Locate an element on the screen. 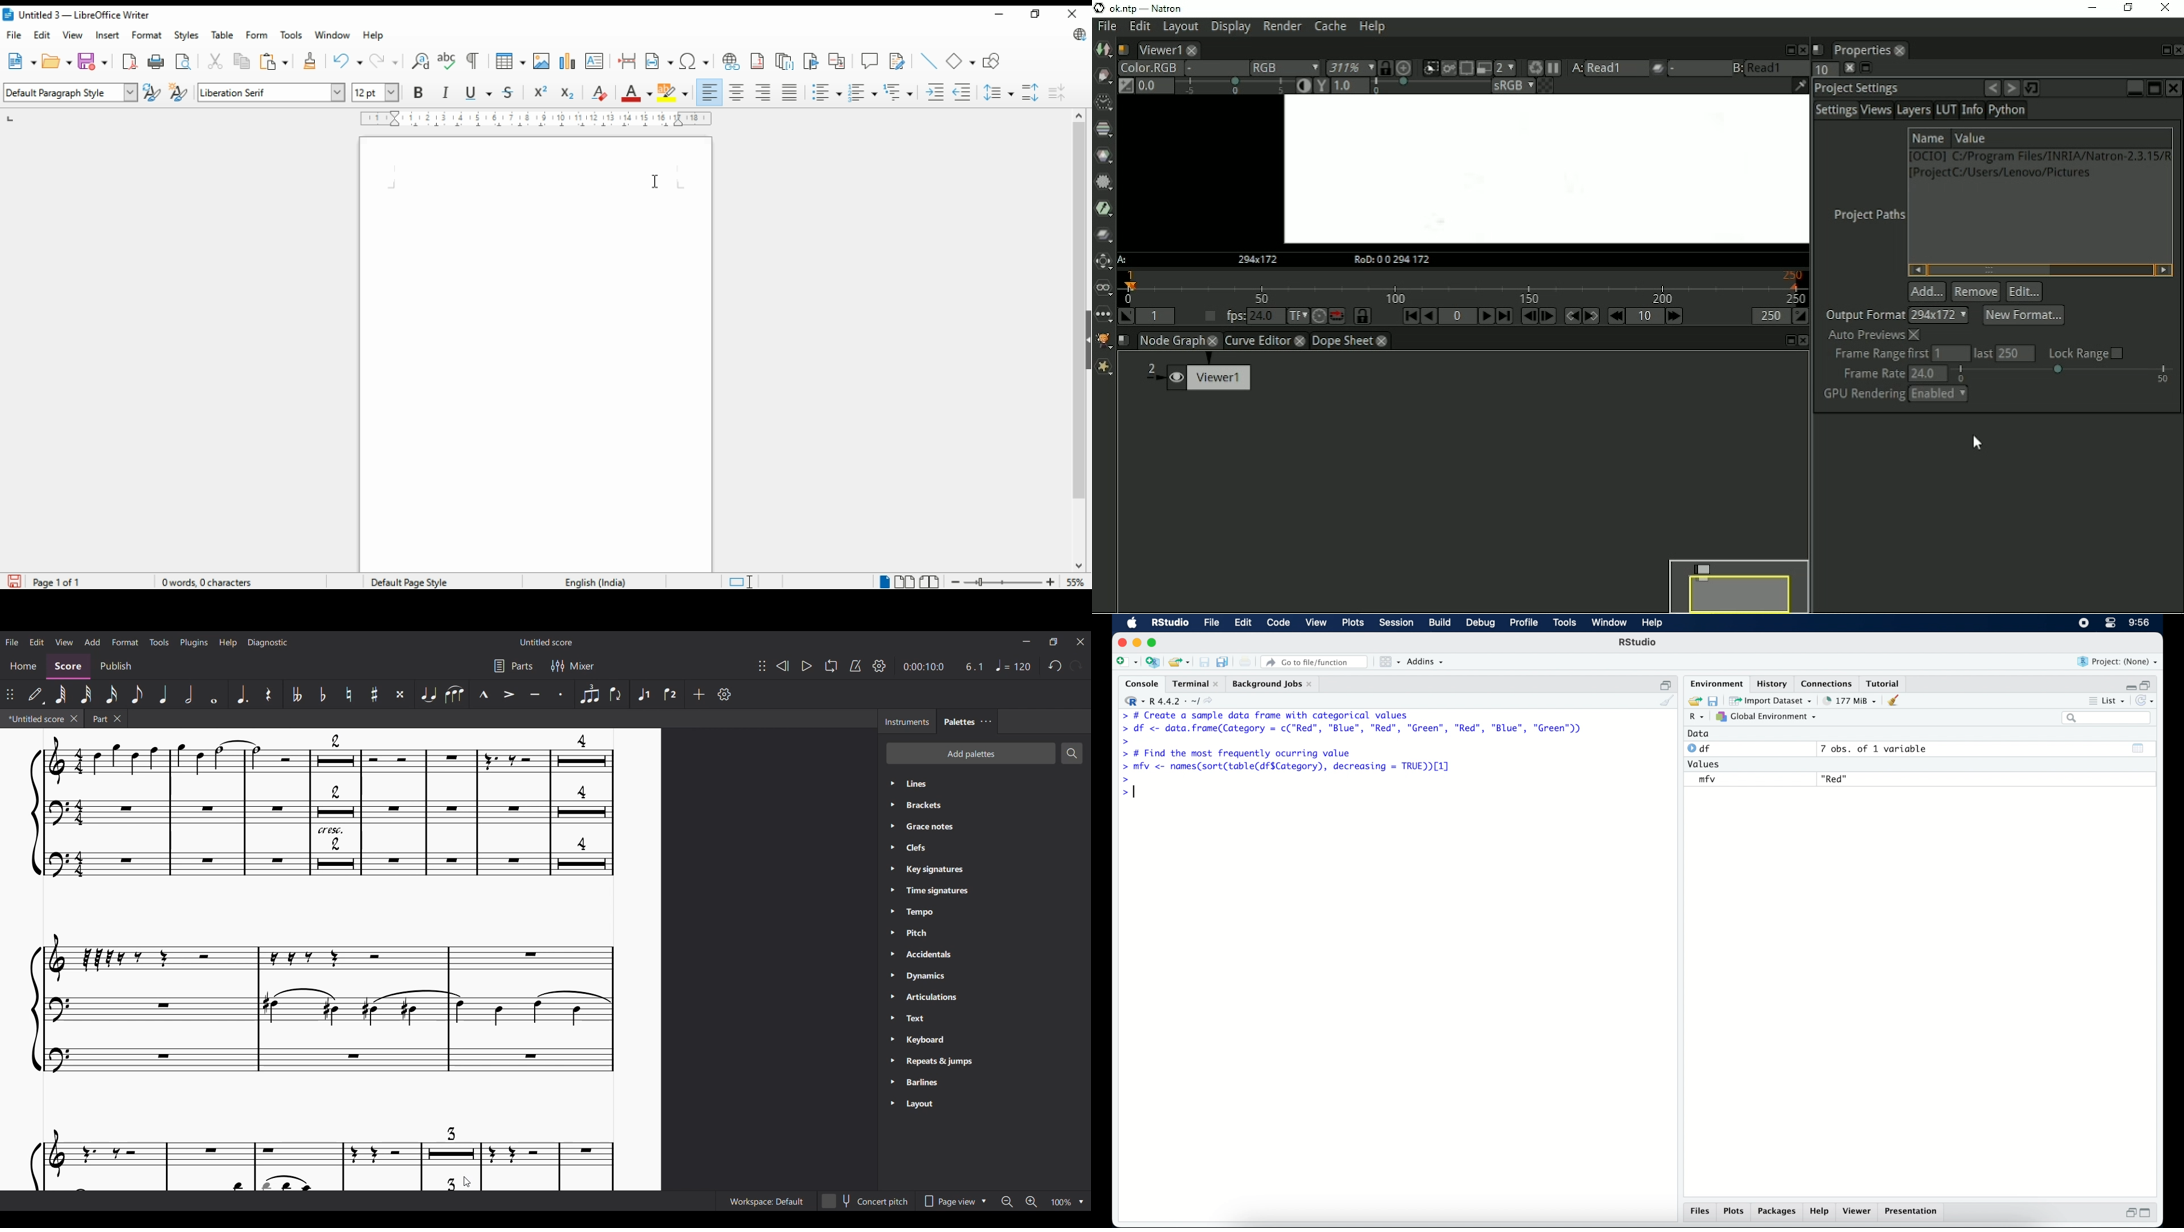 The width and height of the screenshot is (2184, 1232). show output window is located at coordinates (2140, 750).